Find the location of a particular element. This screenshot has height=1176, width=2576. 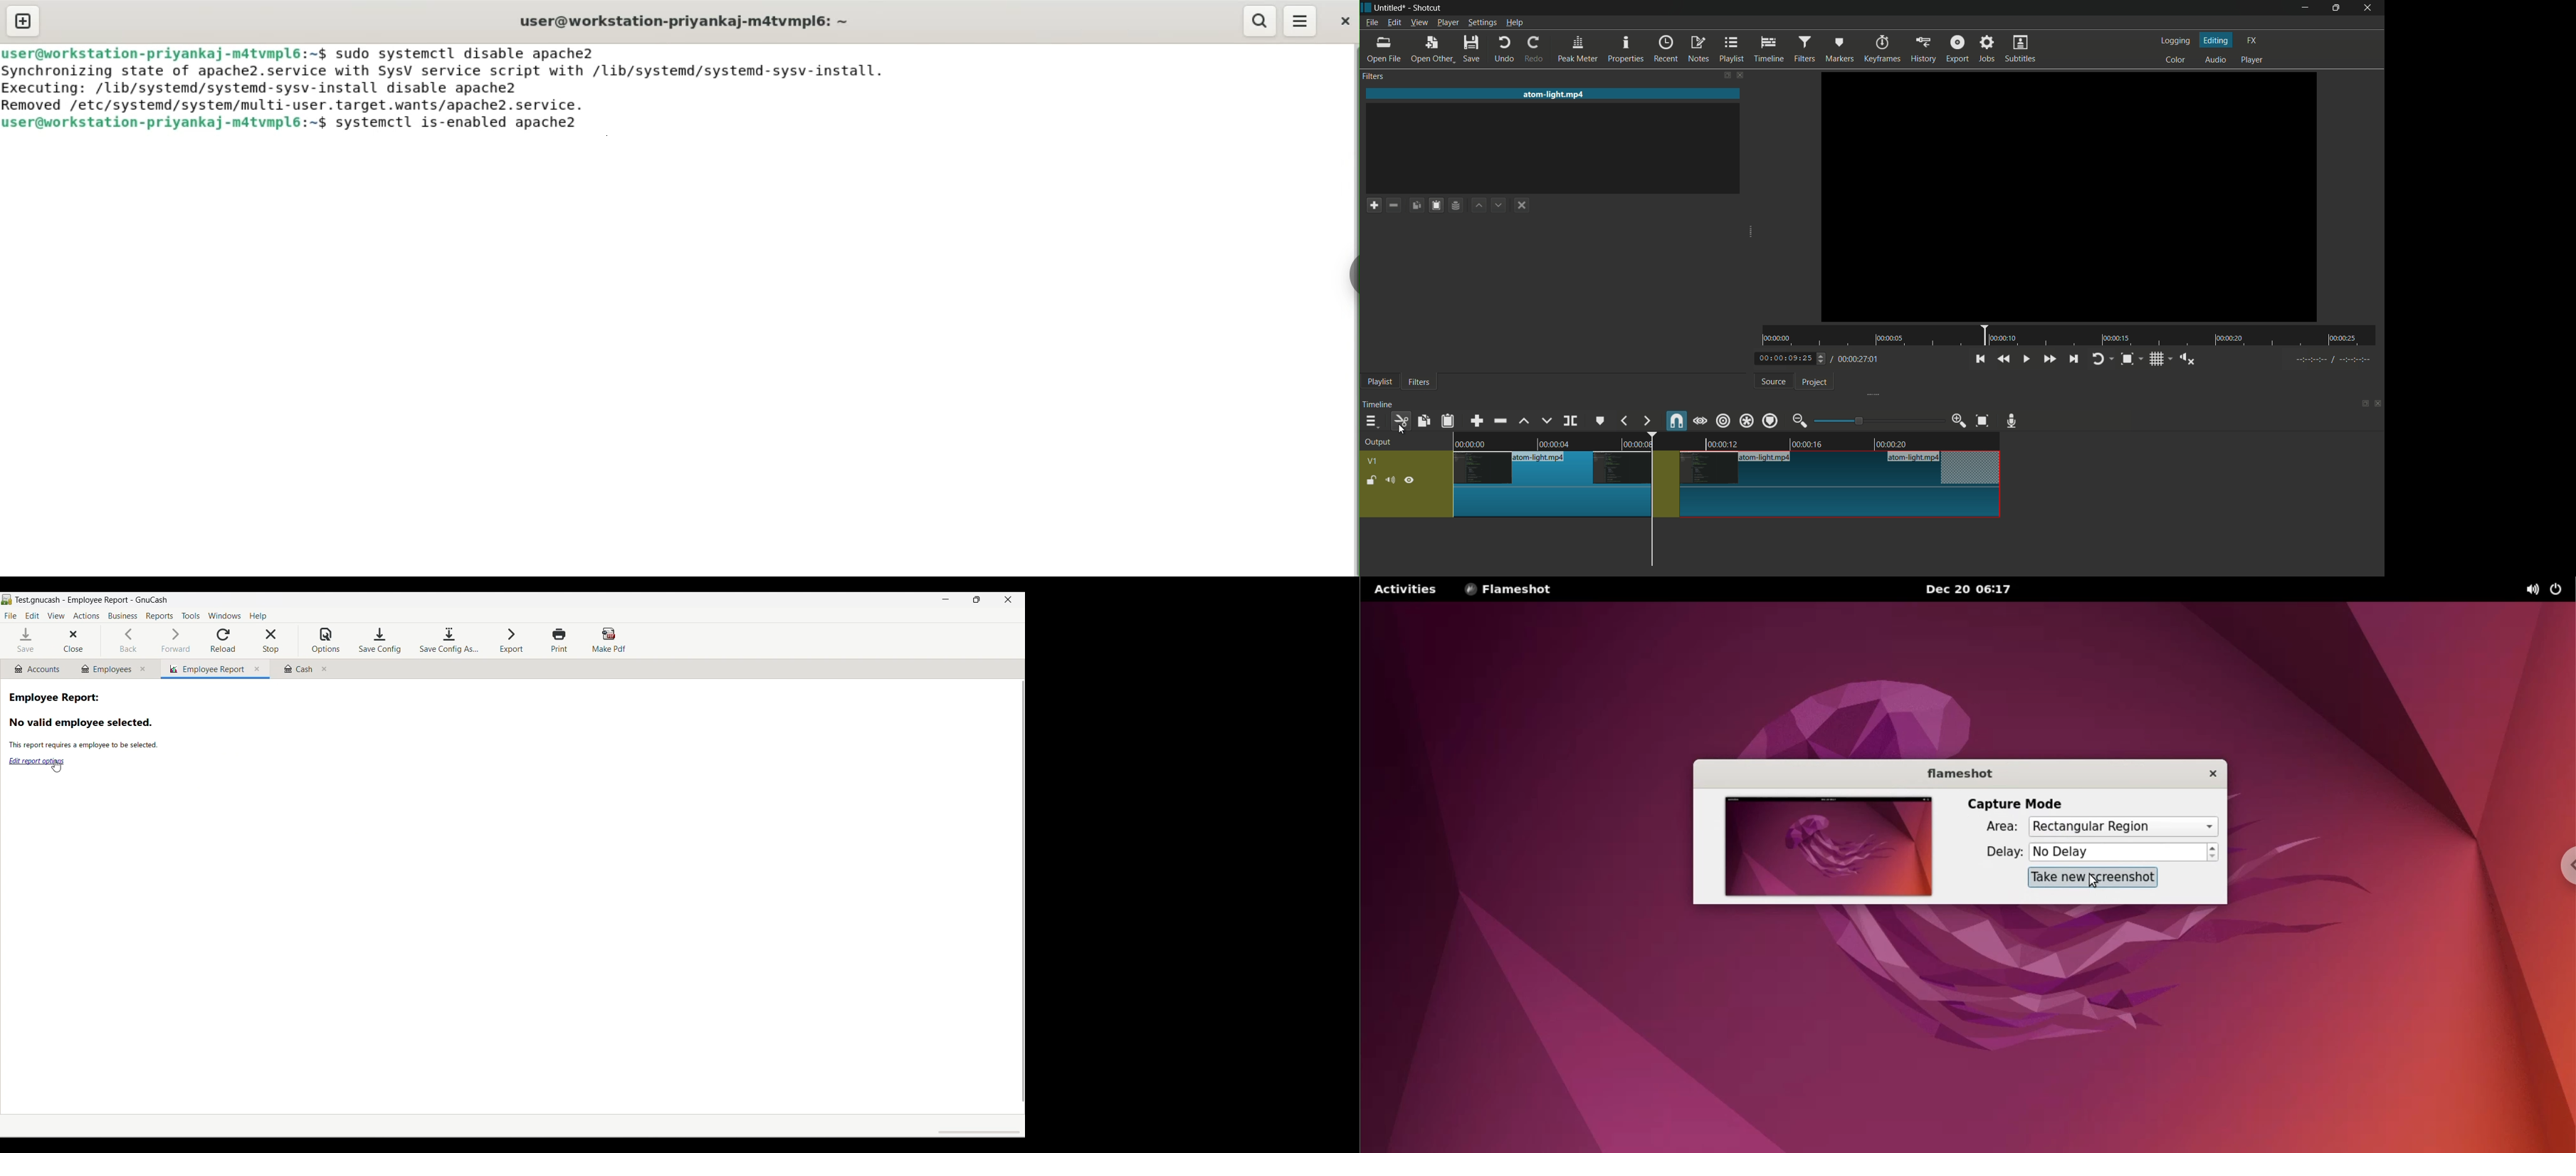

Export is located at coordinates (511, 641).